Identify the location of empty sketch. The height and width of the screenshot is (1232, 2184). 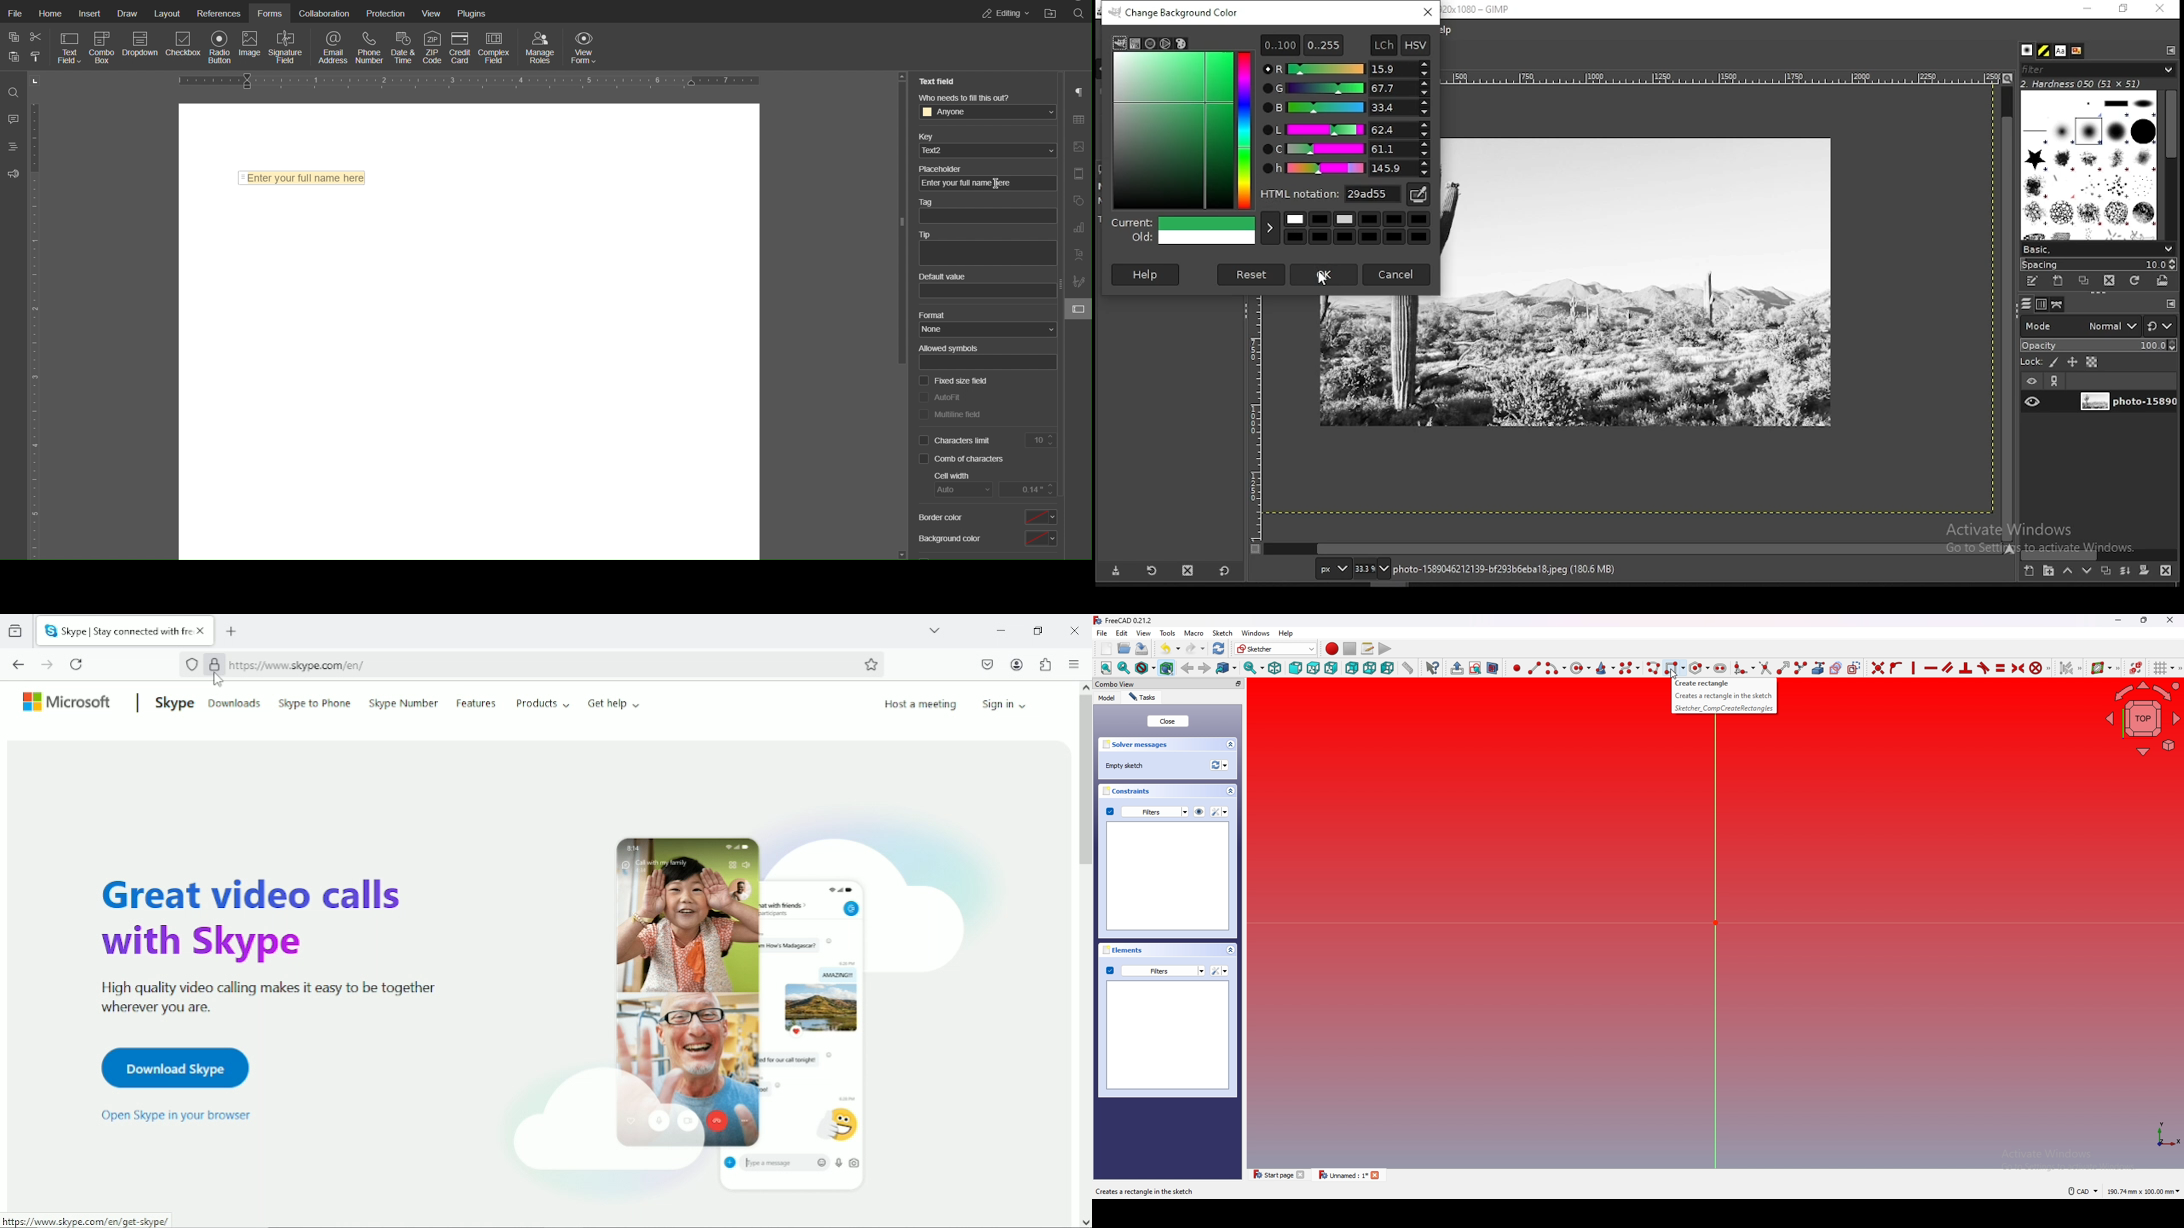
(1126, 766).